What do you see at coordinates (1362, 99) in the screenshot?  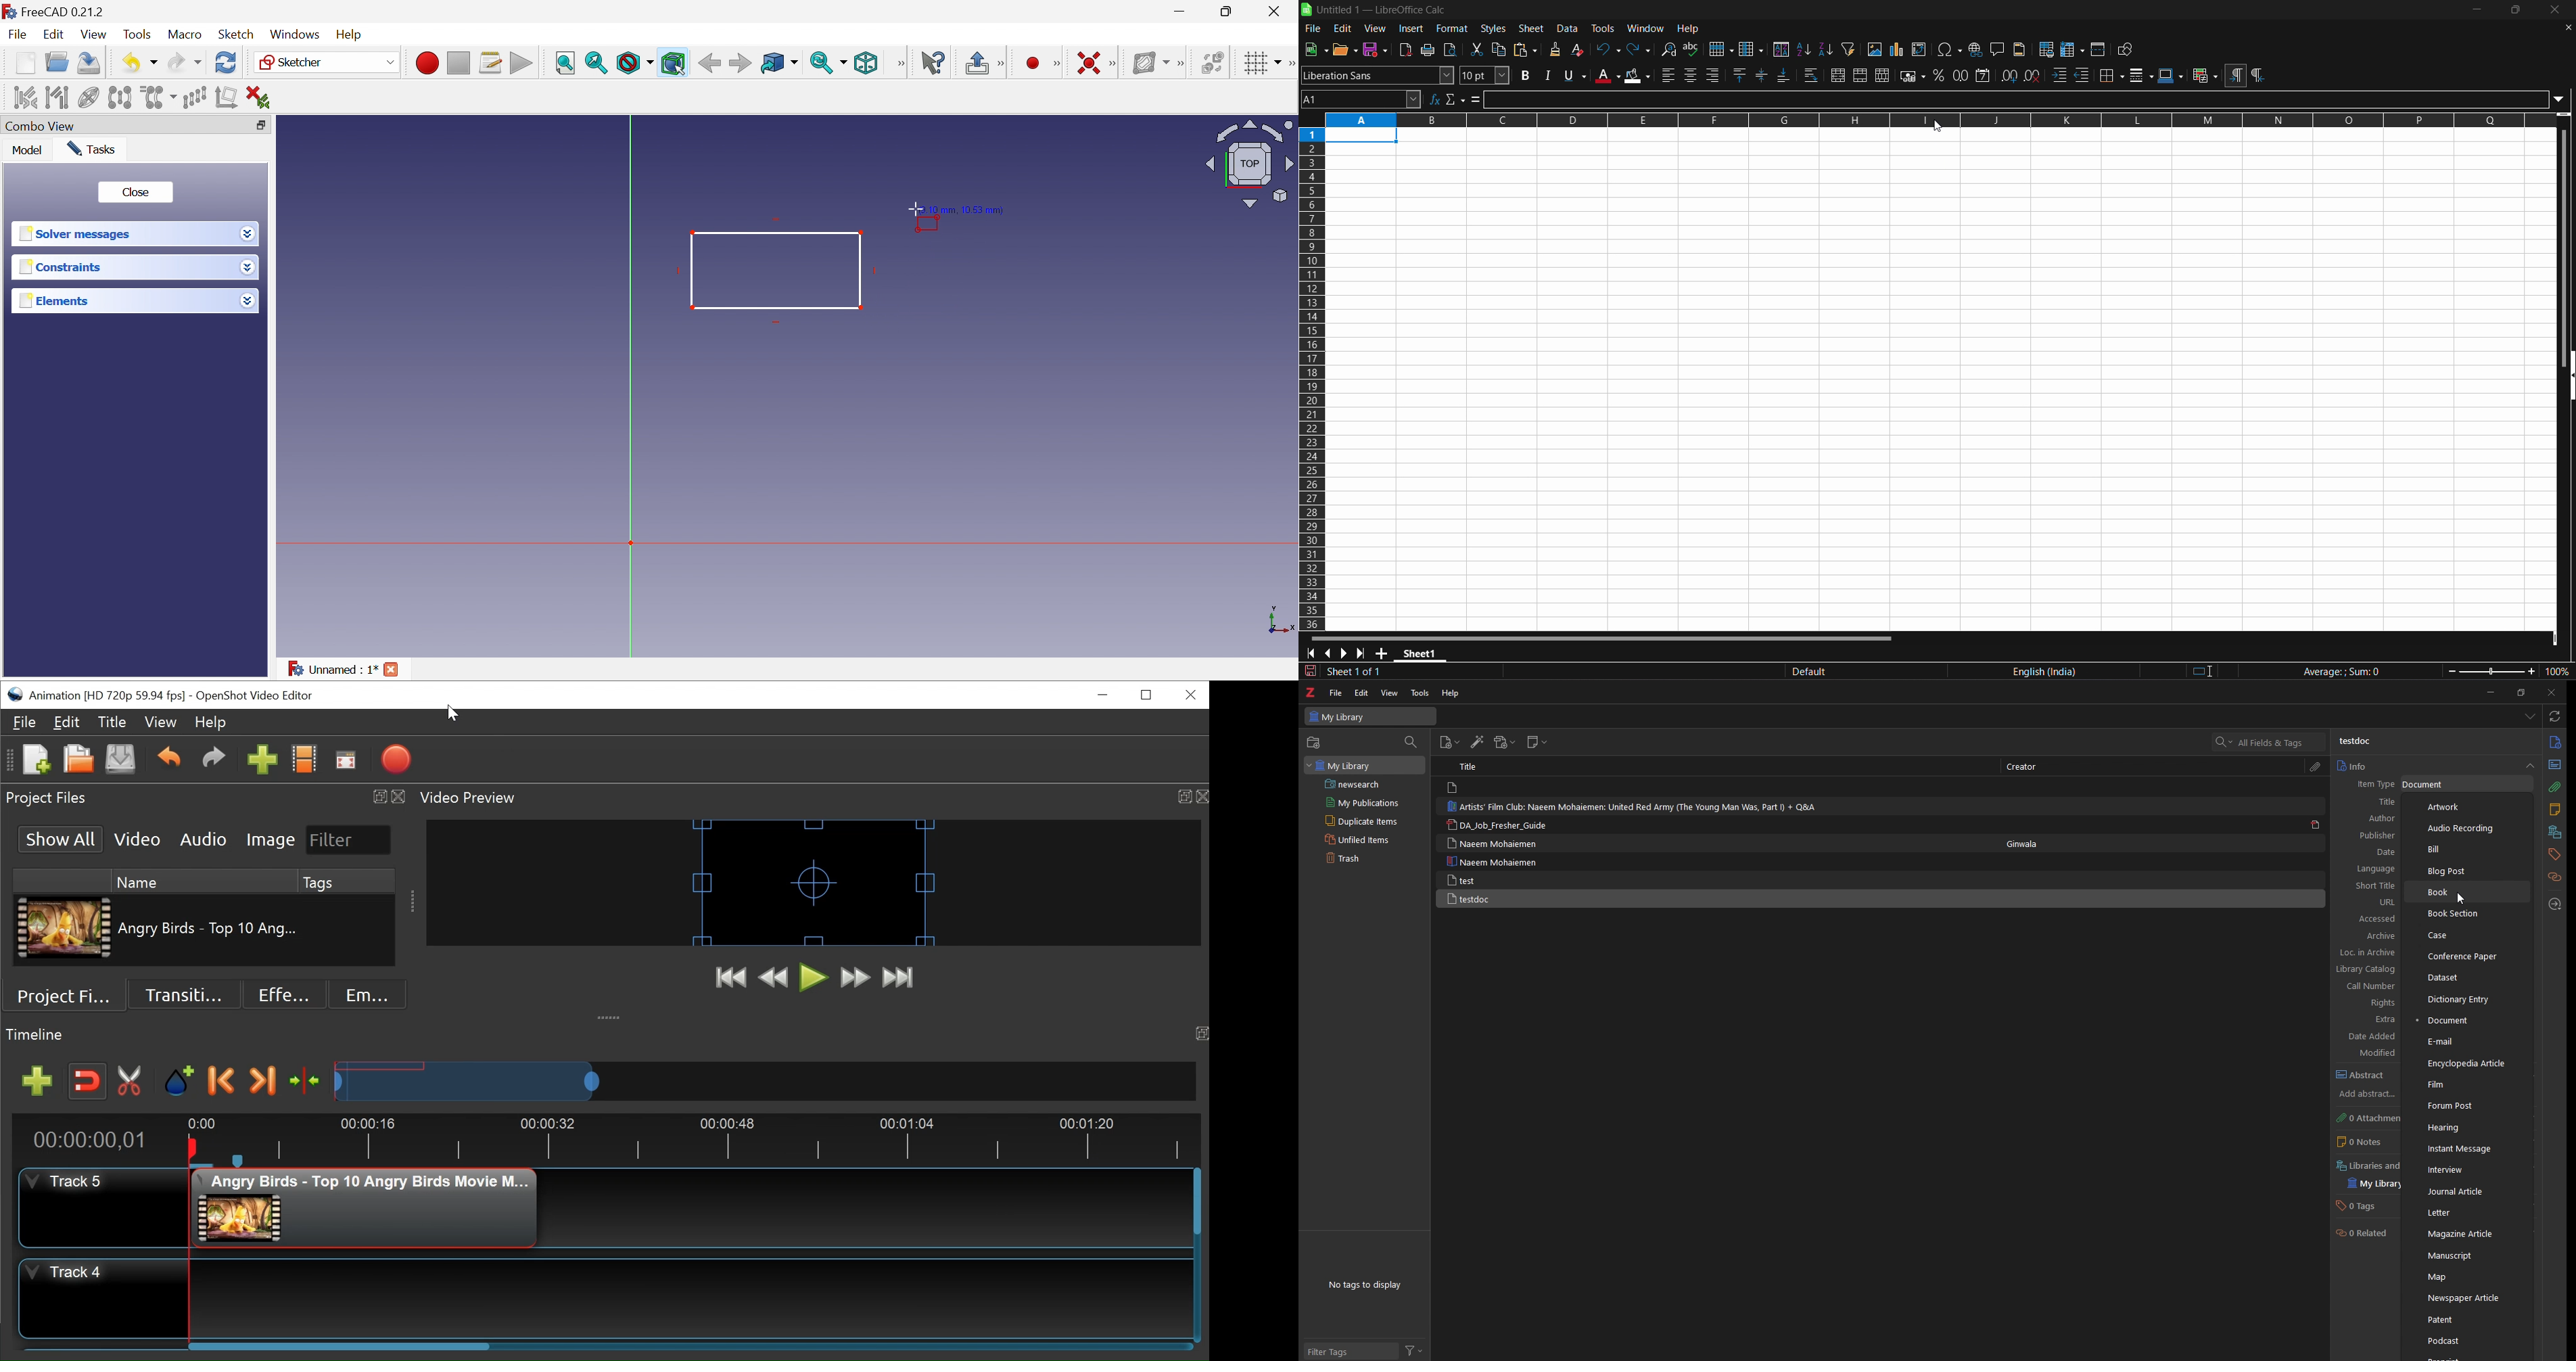 I see `name box` at bounding box center [1362, 99].